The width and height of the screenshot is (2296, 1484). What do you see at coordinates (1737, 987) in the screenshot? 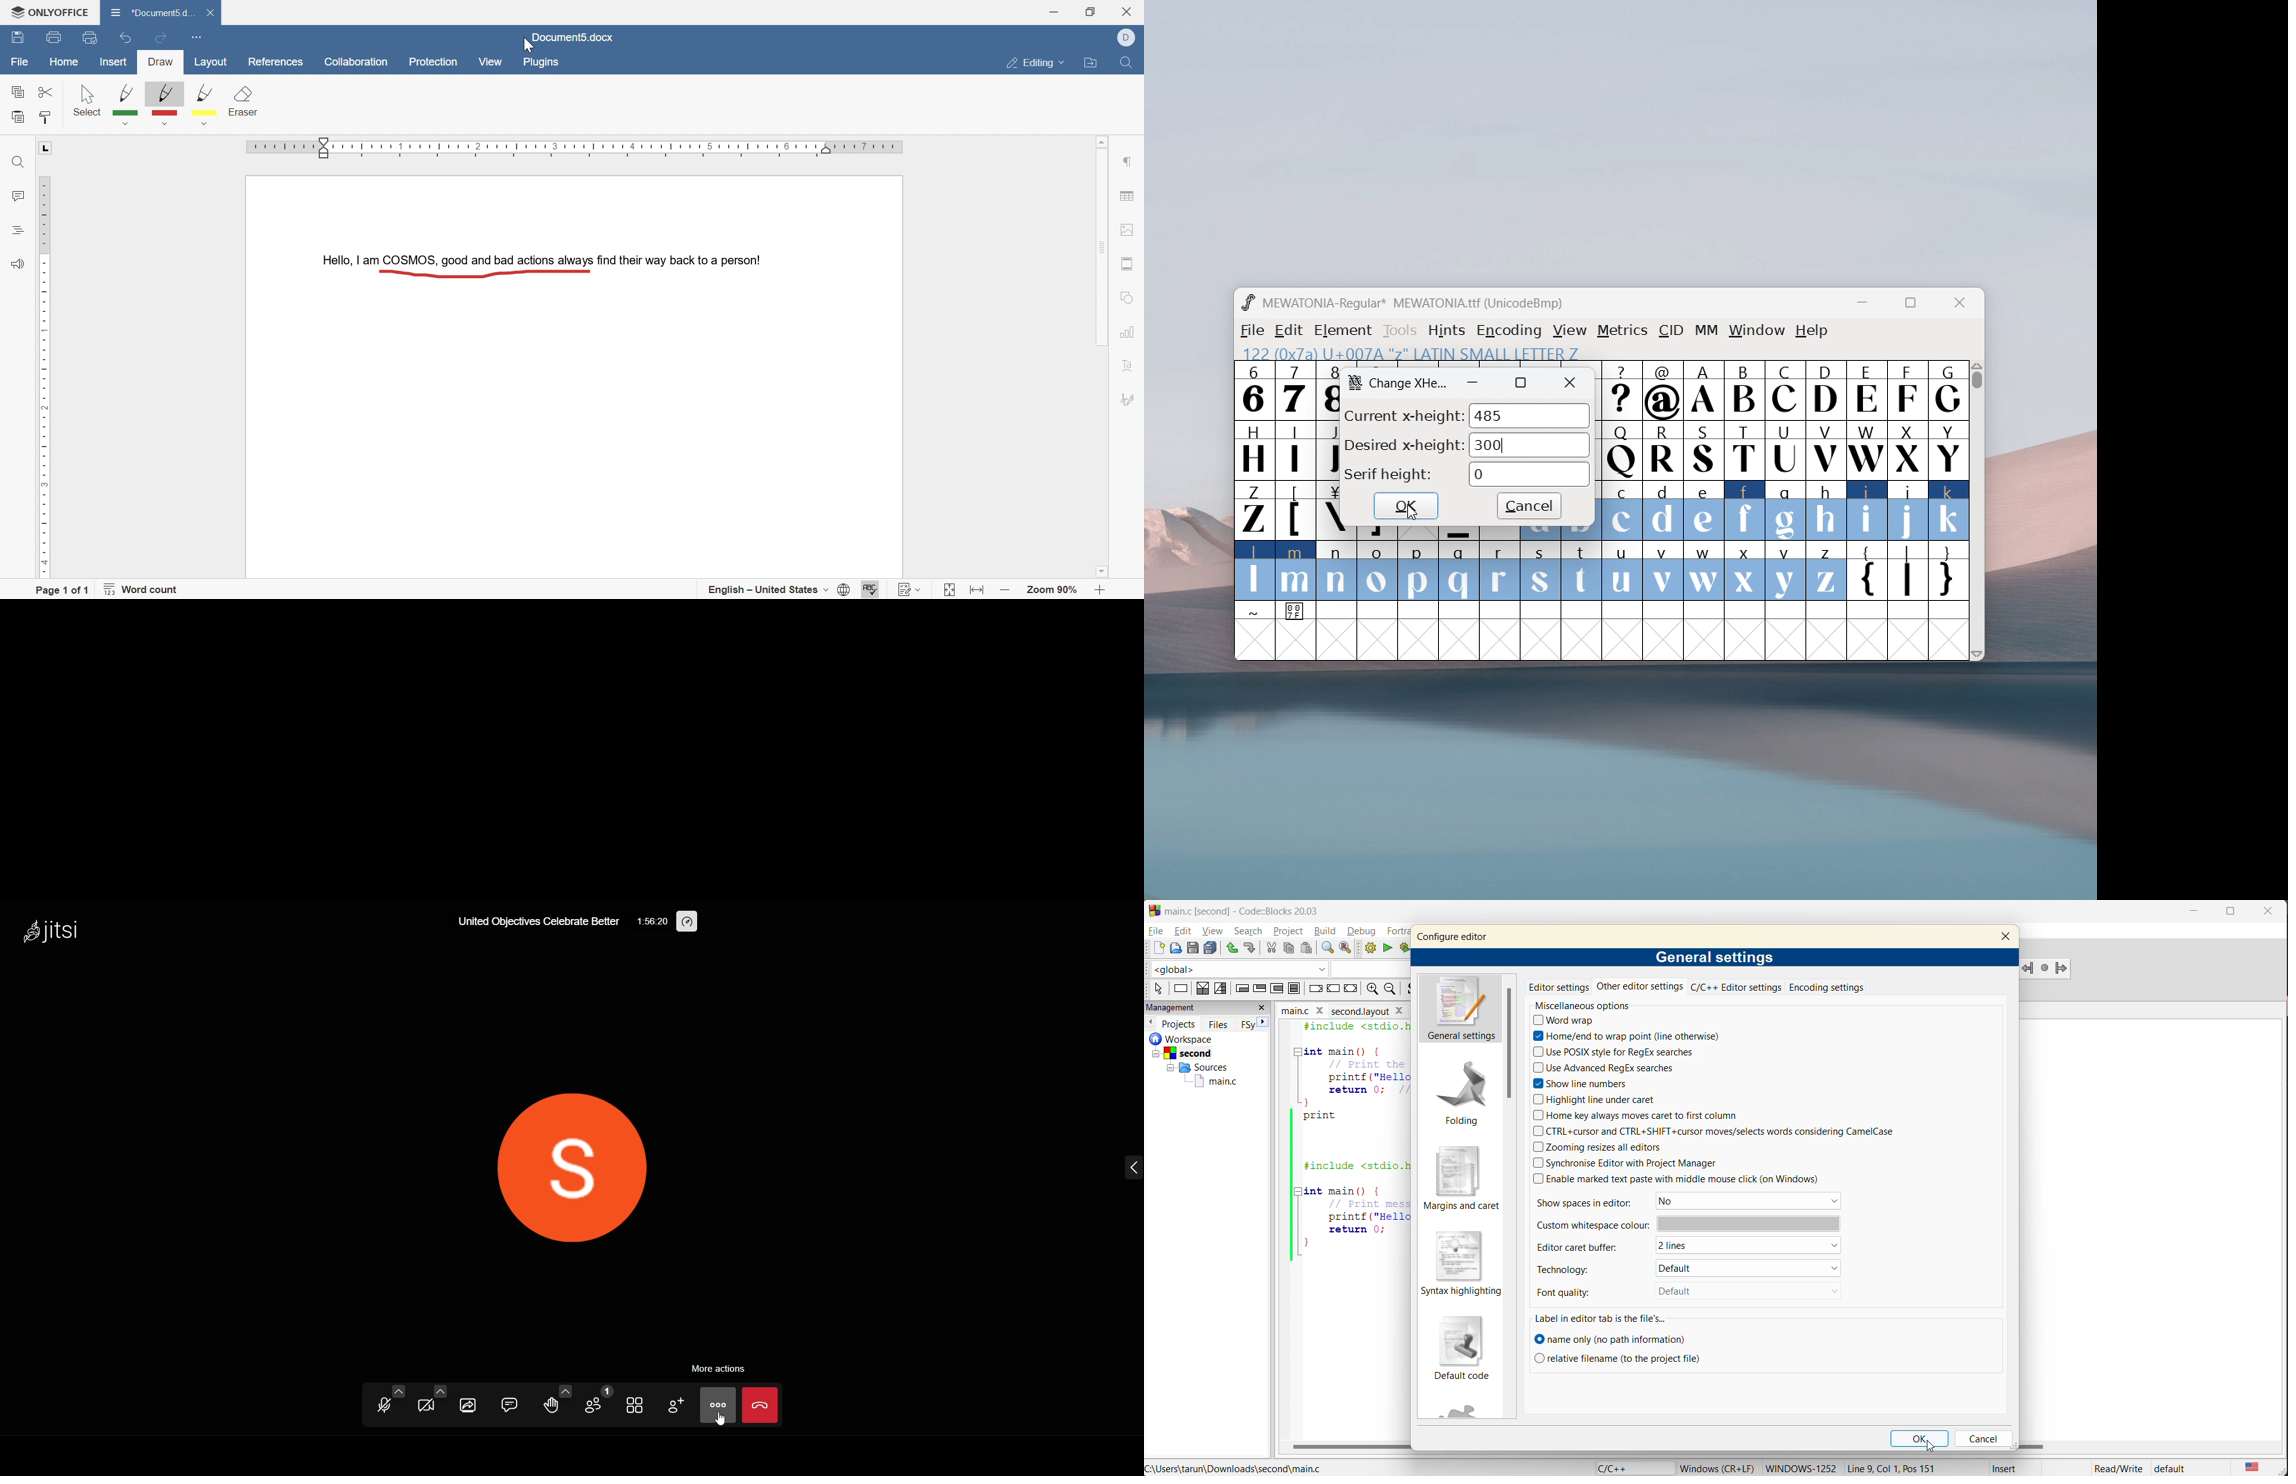
I see `c/c++ editor settings` at bounding box center [1737, 987].